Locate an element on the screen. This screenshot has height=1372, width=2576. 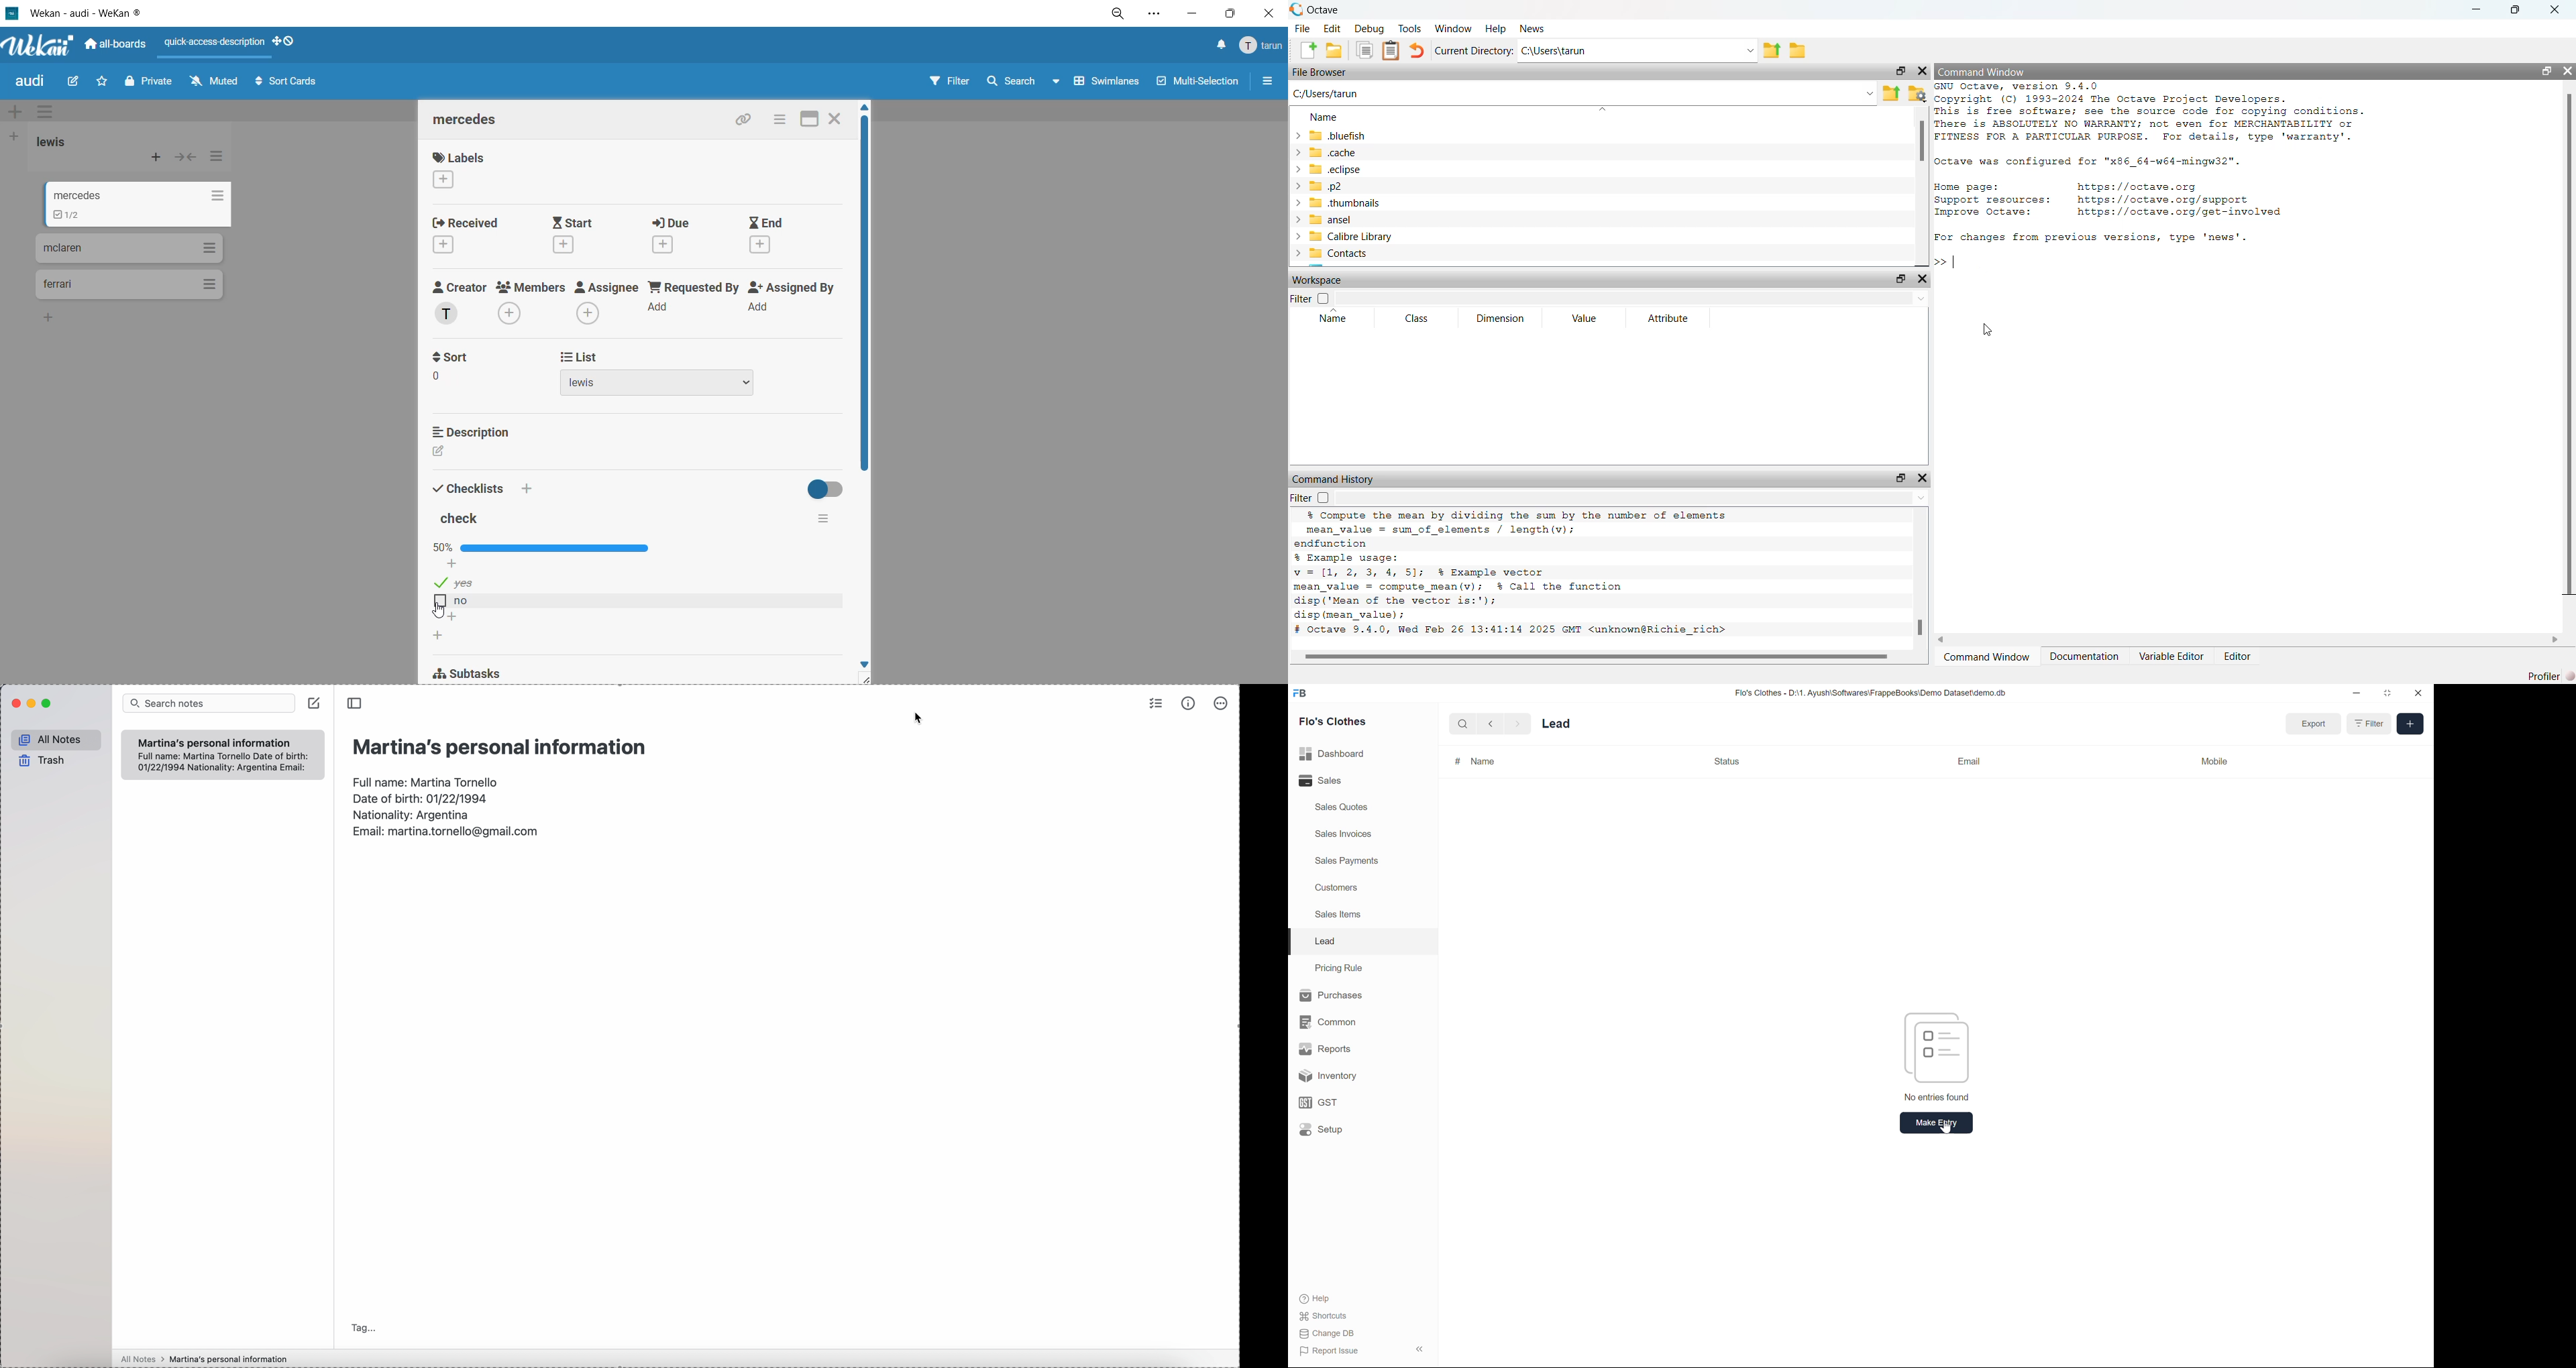
Lead is located at coordinates (1325, 941).